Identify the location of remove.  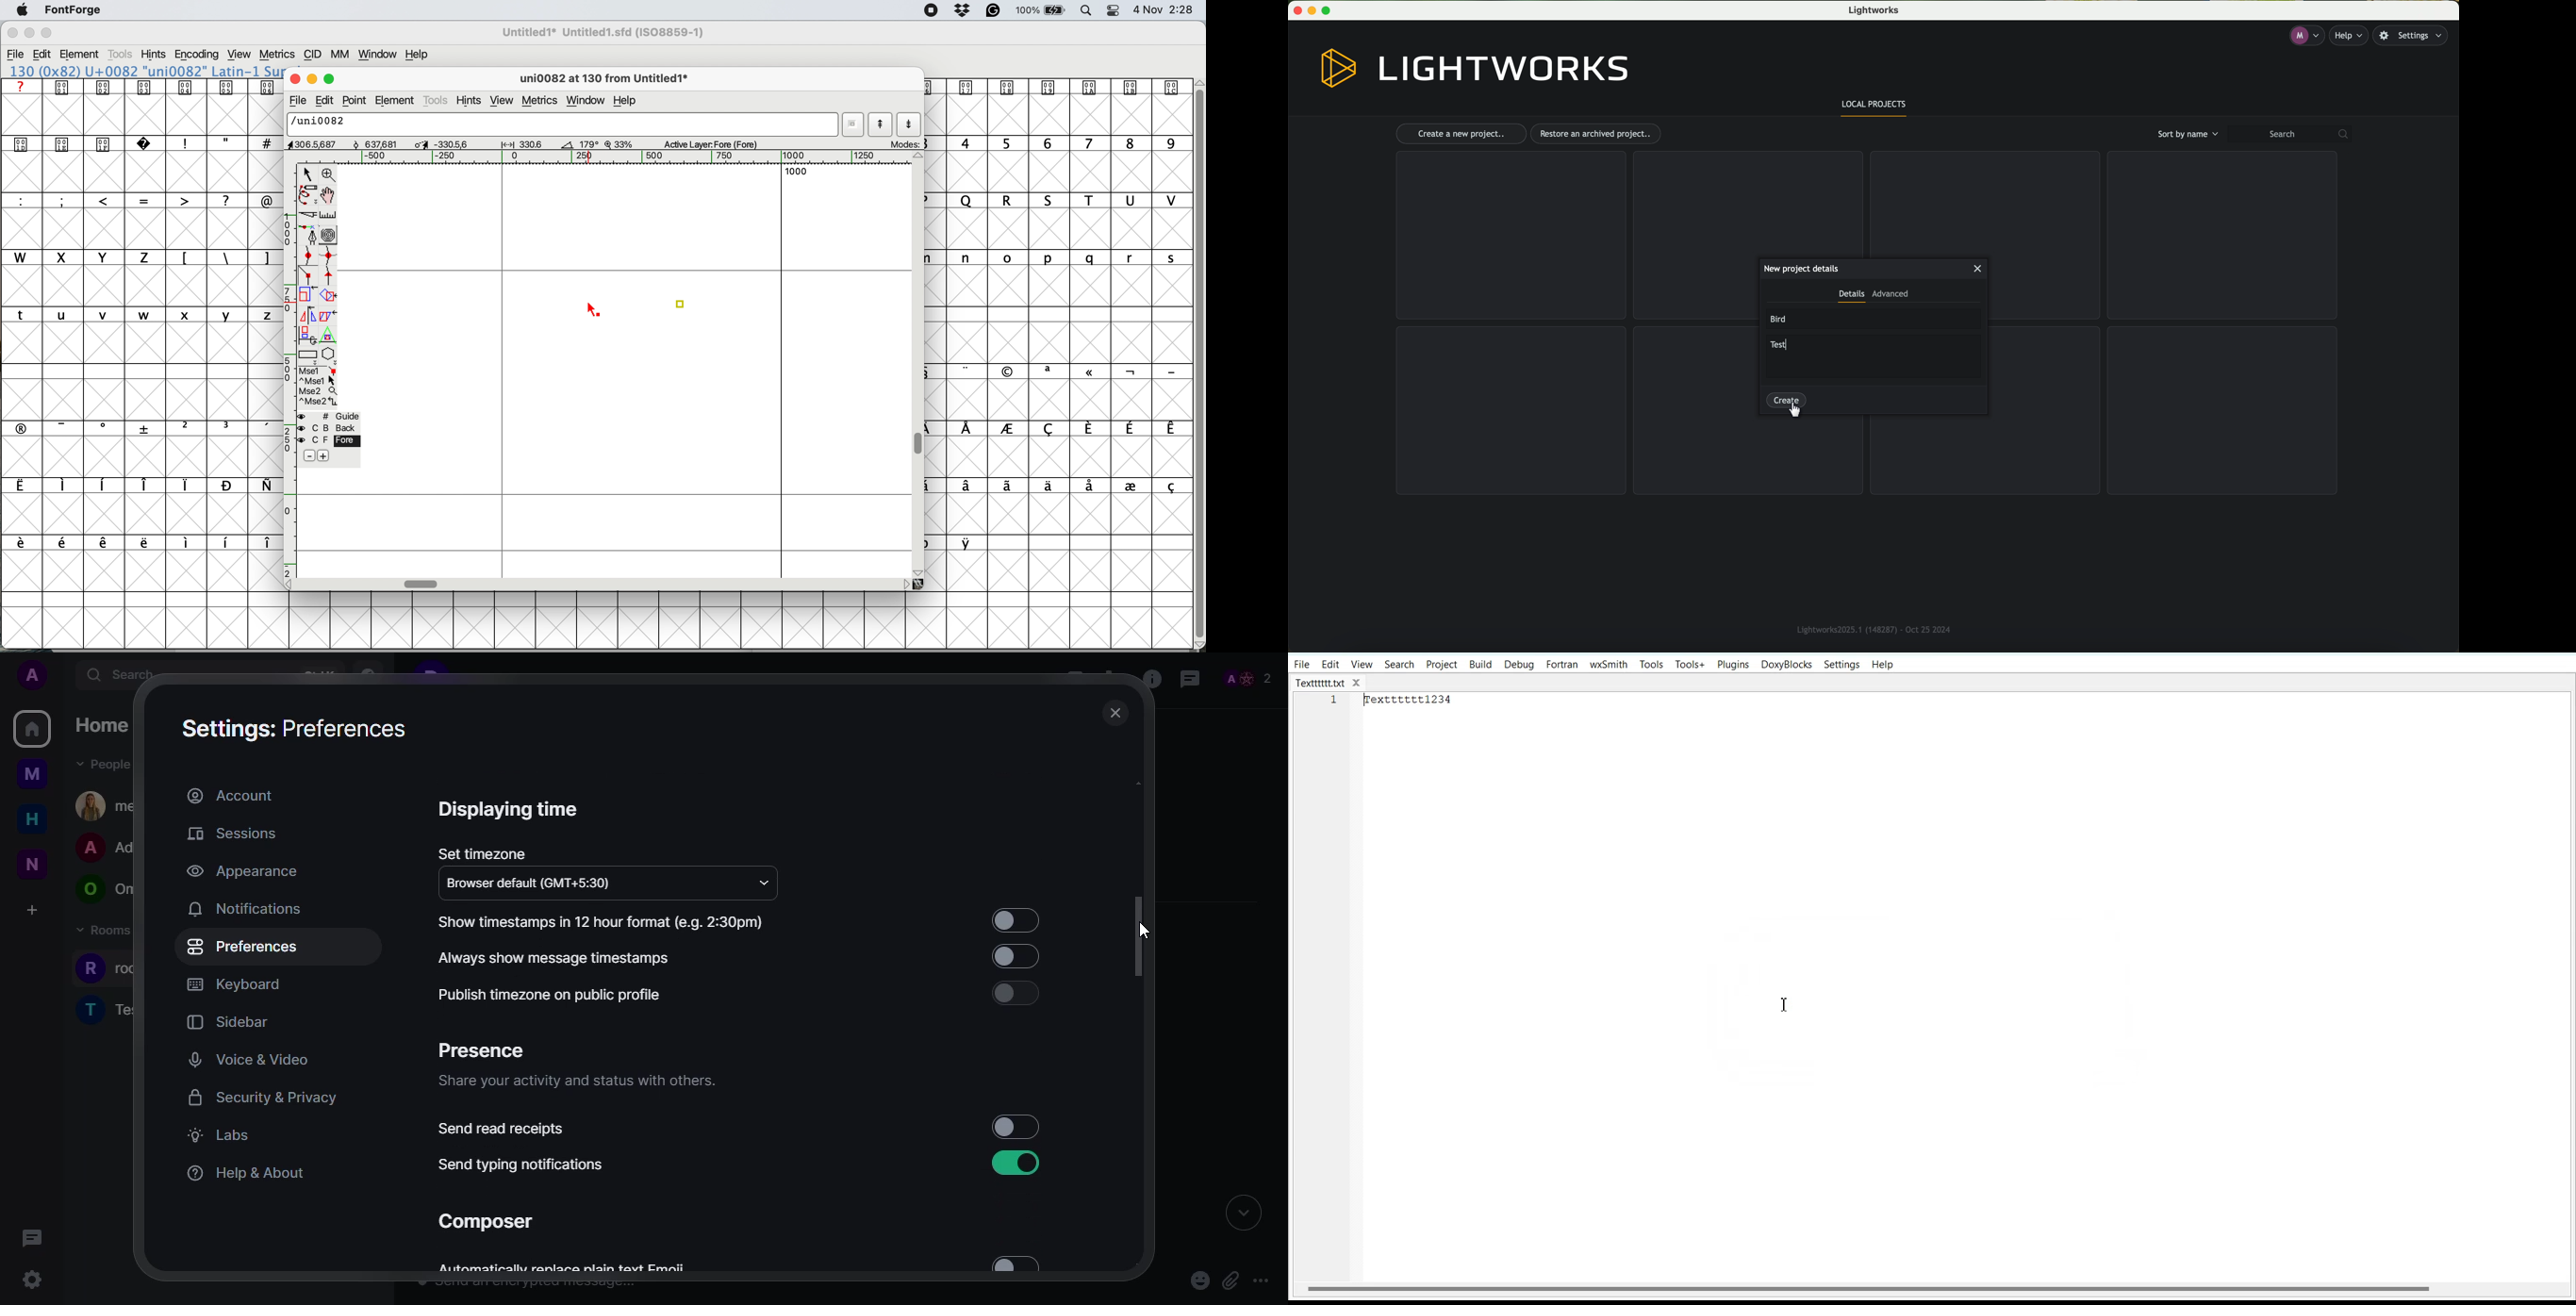
(311, 456).